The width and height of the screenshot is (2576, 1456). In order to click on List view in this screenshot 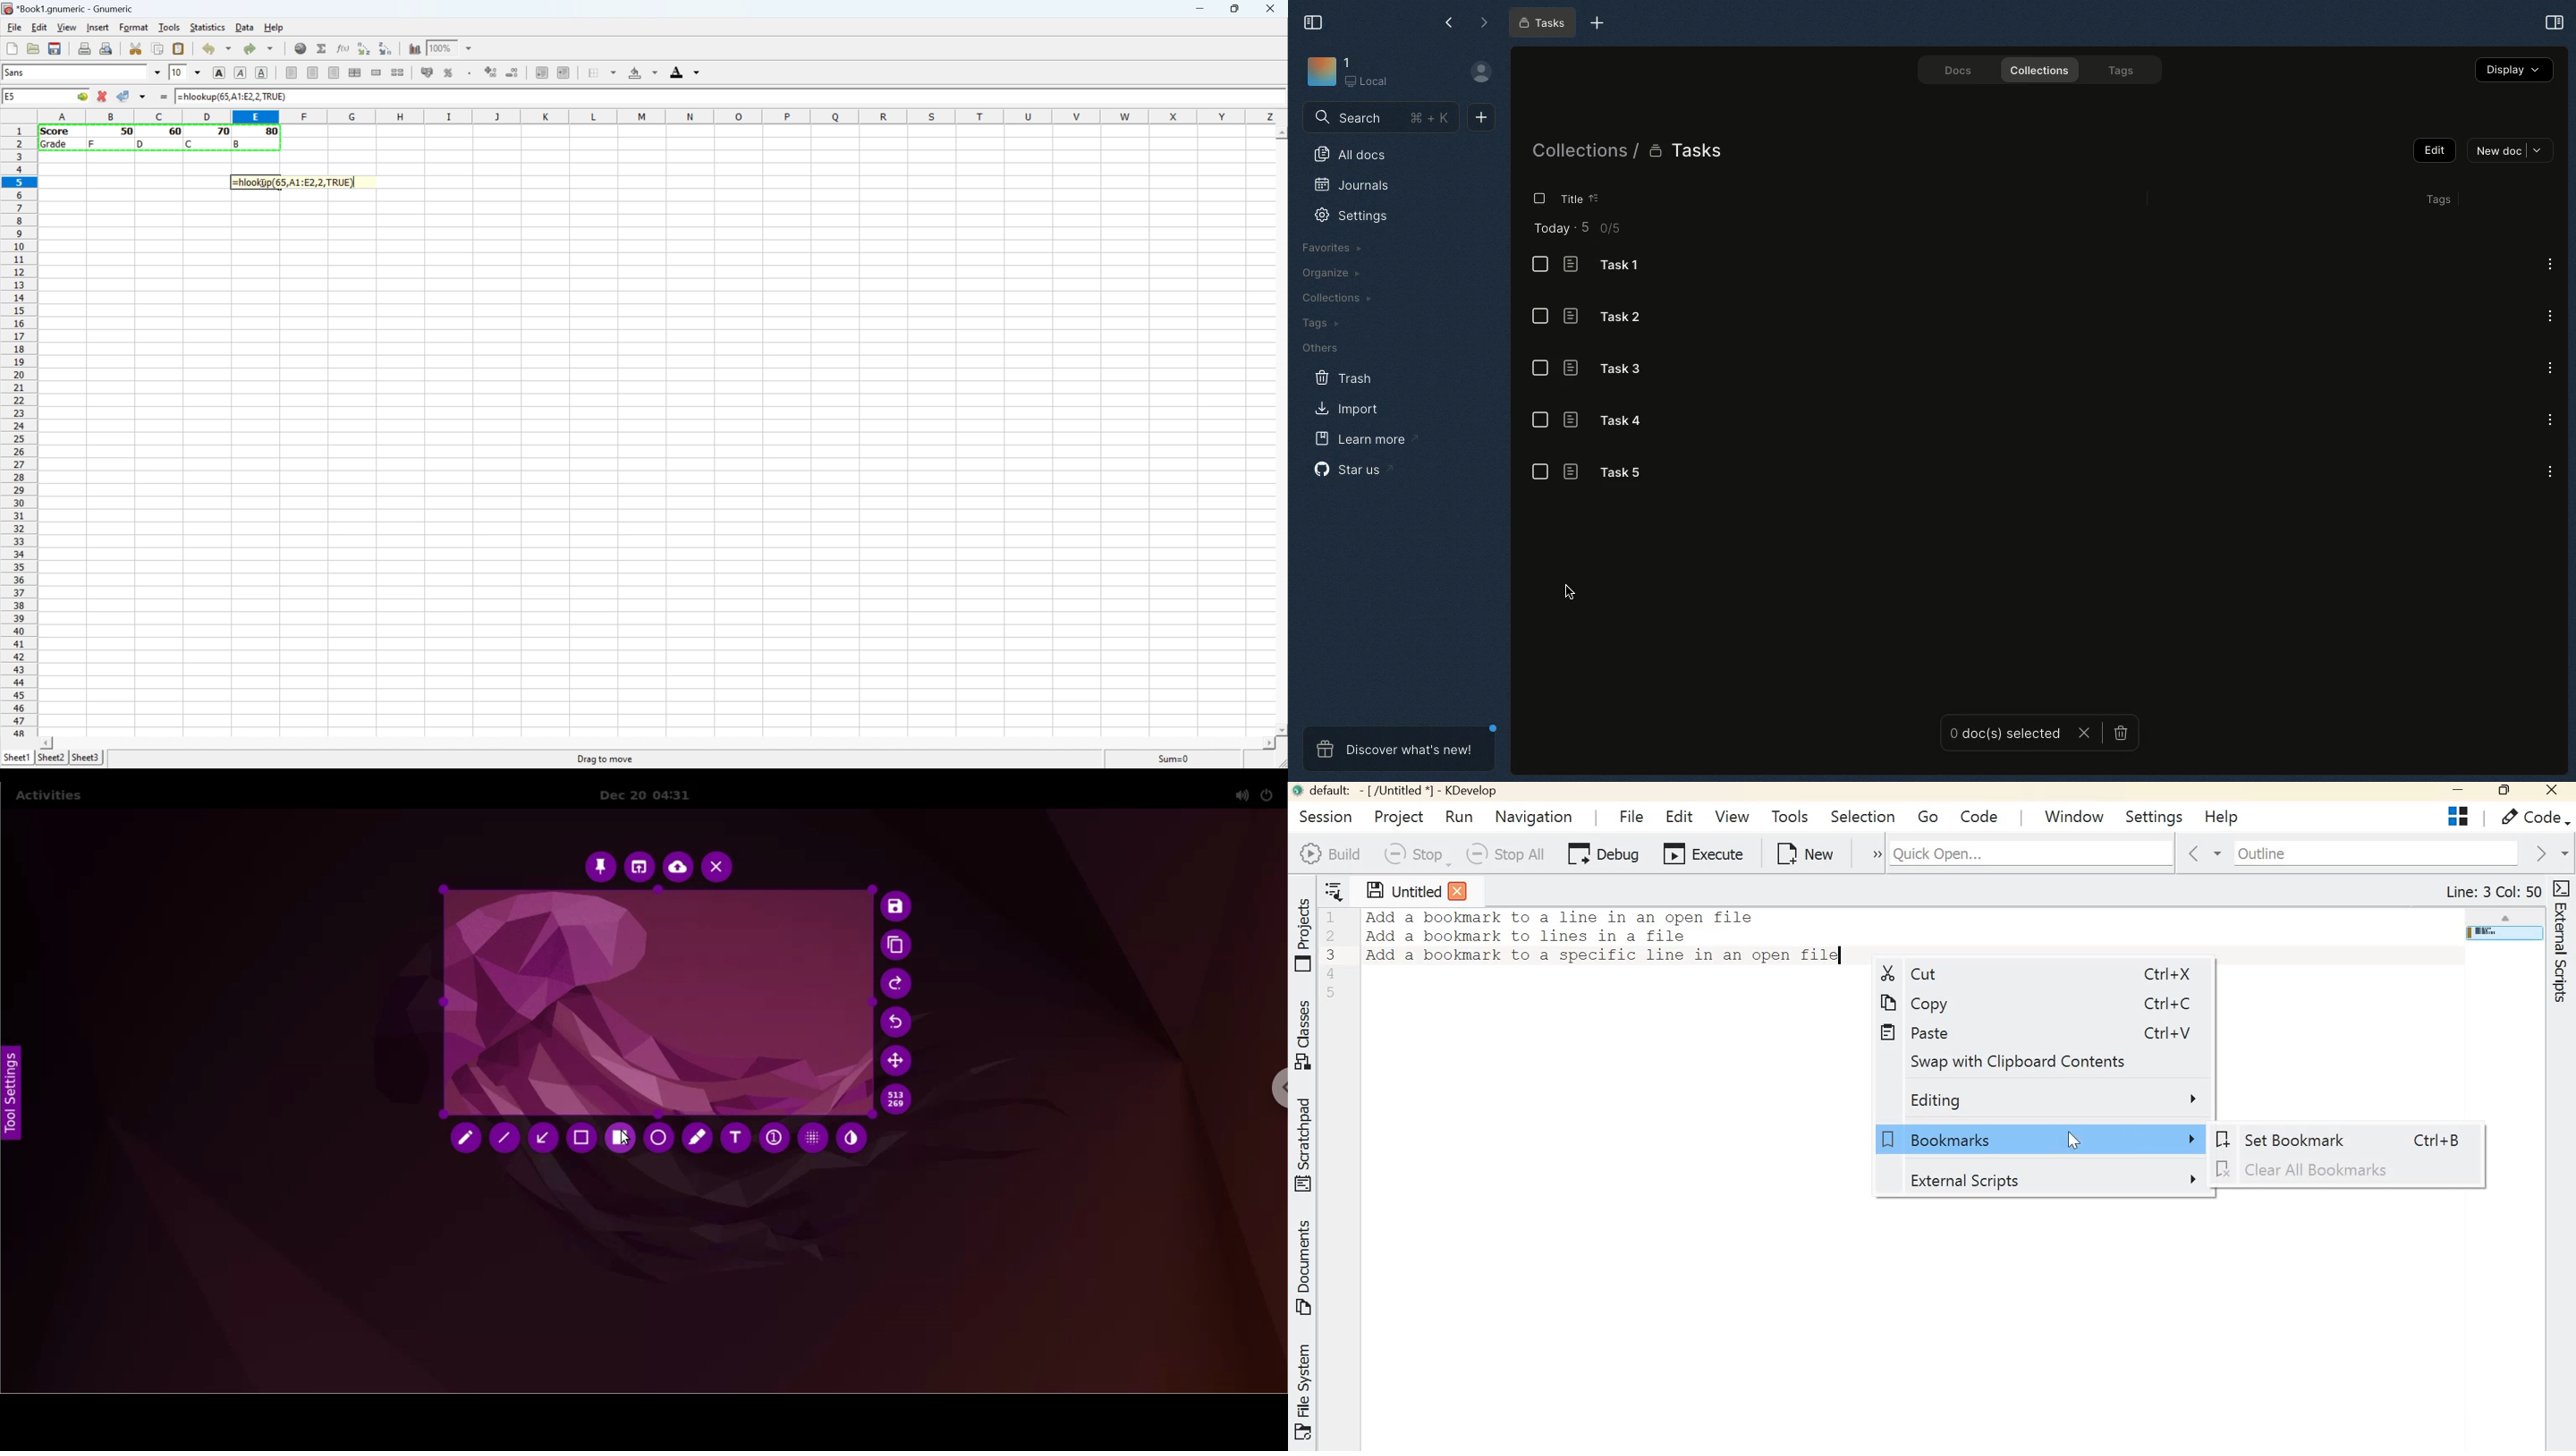, I will do `click(1540, 368)`.